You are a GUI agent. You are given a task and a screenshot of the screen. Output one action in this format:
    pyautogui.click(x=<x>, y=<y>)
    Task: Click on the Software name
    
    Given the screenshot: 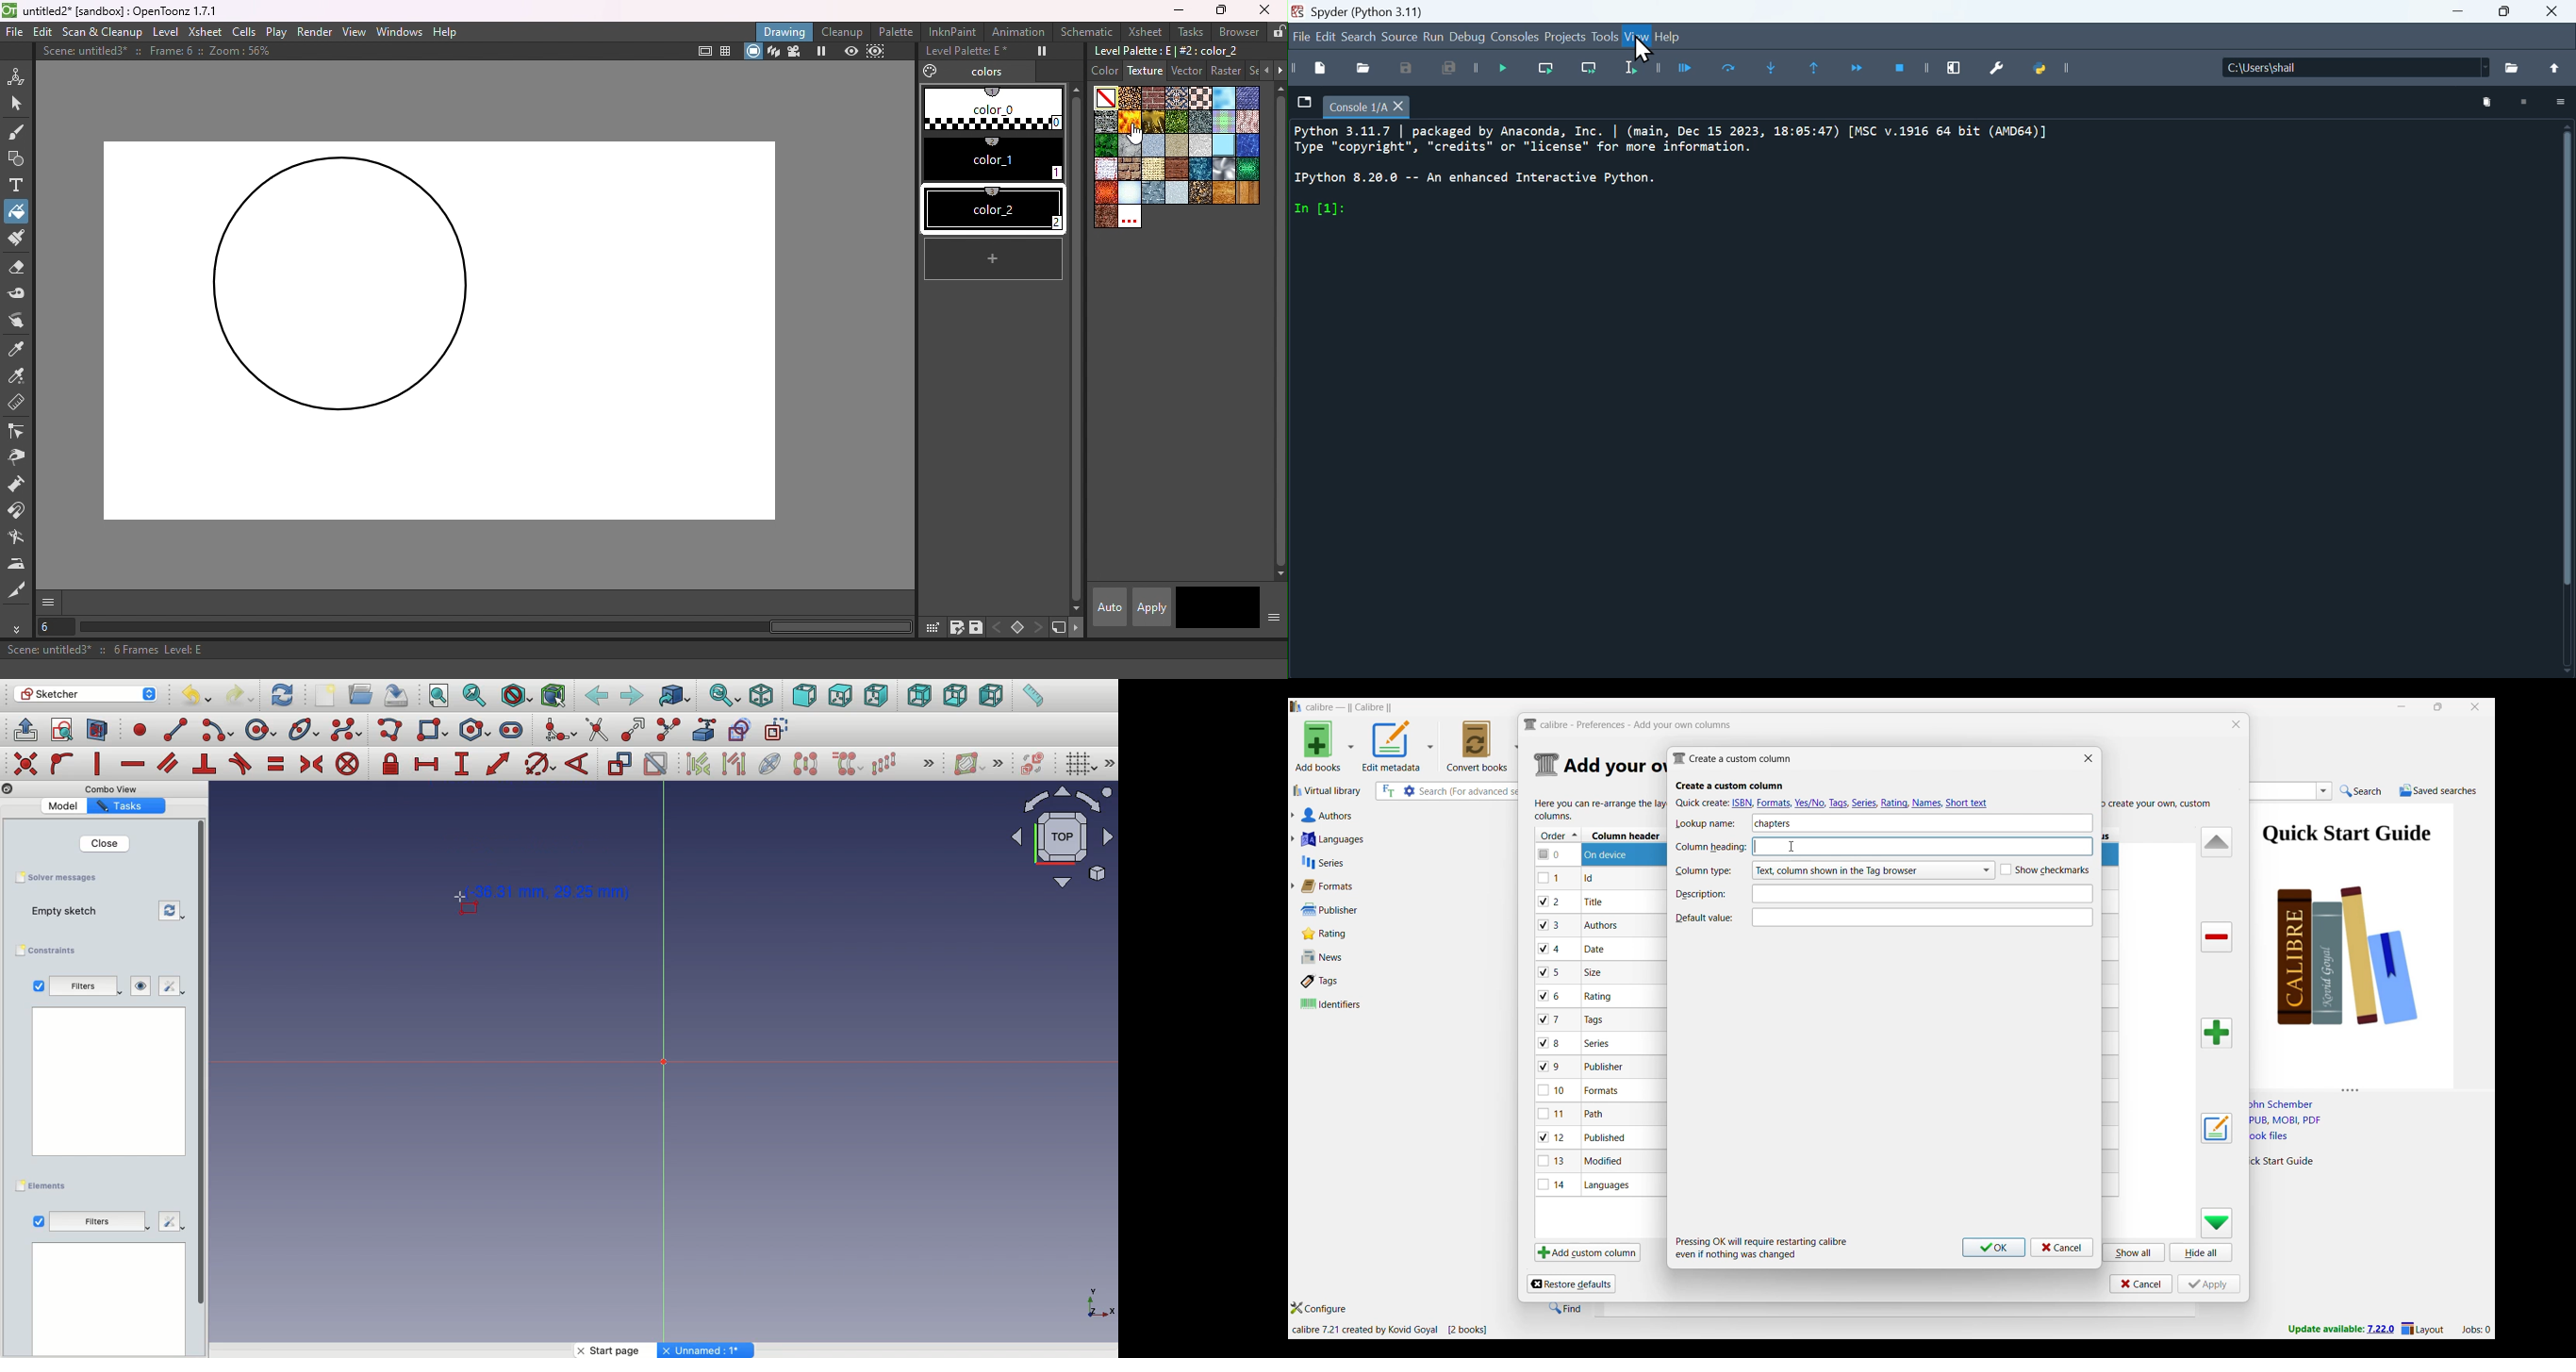 What is the action you would take?
    pyautogui.click(x=1350, y=707)
    